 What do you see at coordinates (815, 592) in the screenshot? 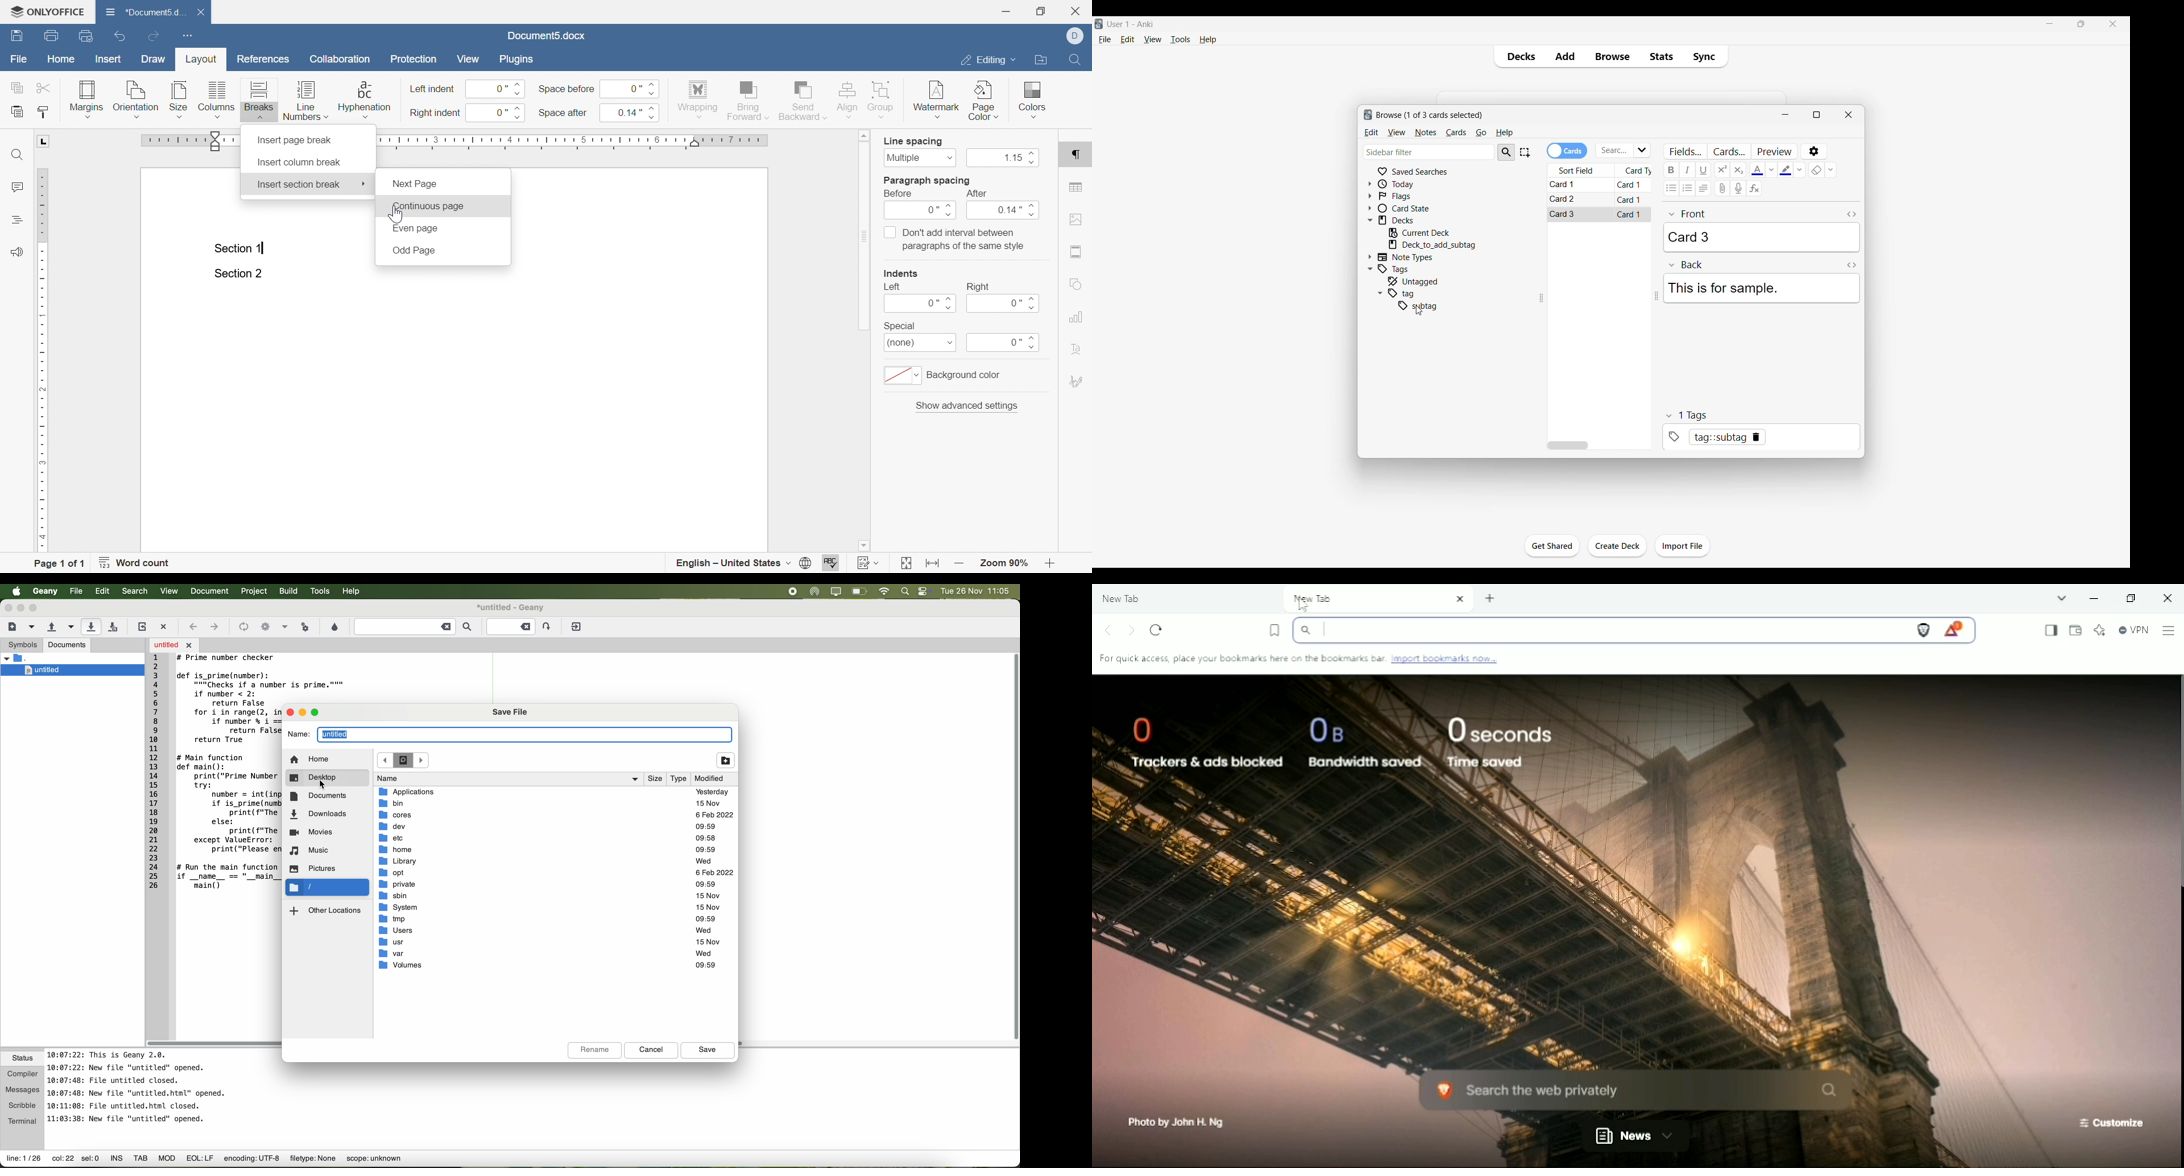
I see `airdrop` at bounding box center [815, 592].